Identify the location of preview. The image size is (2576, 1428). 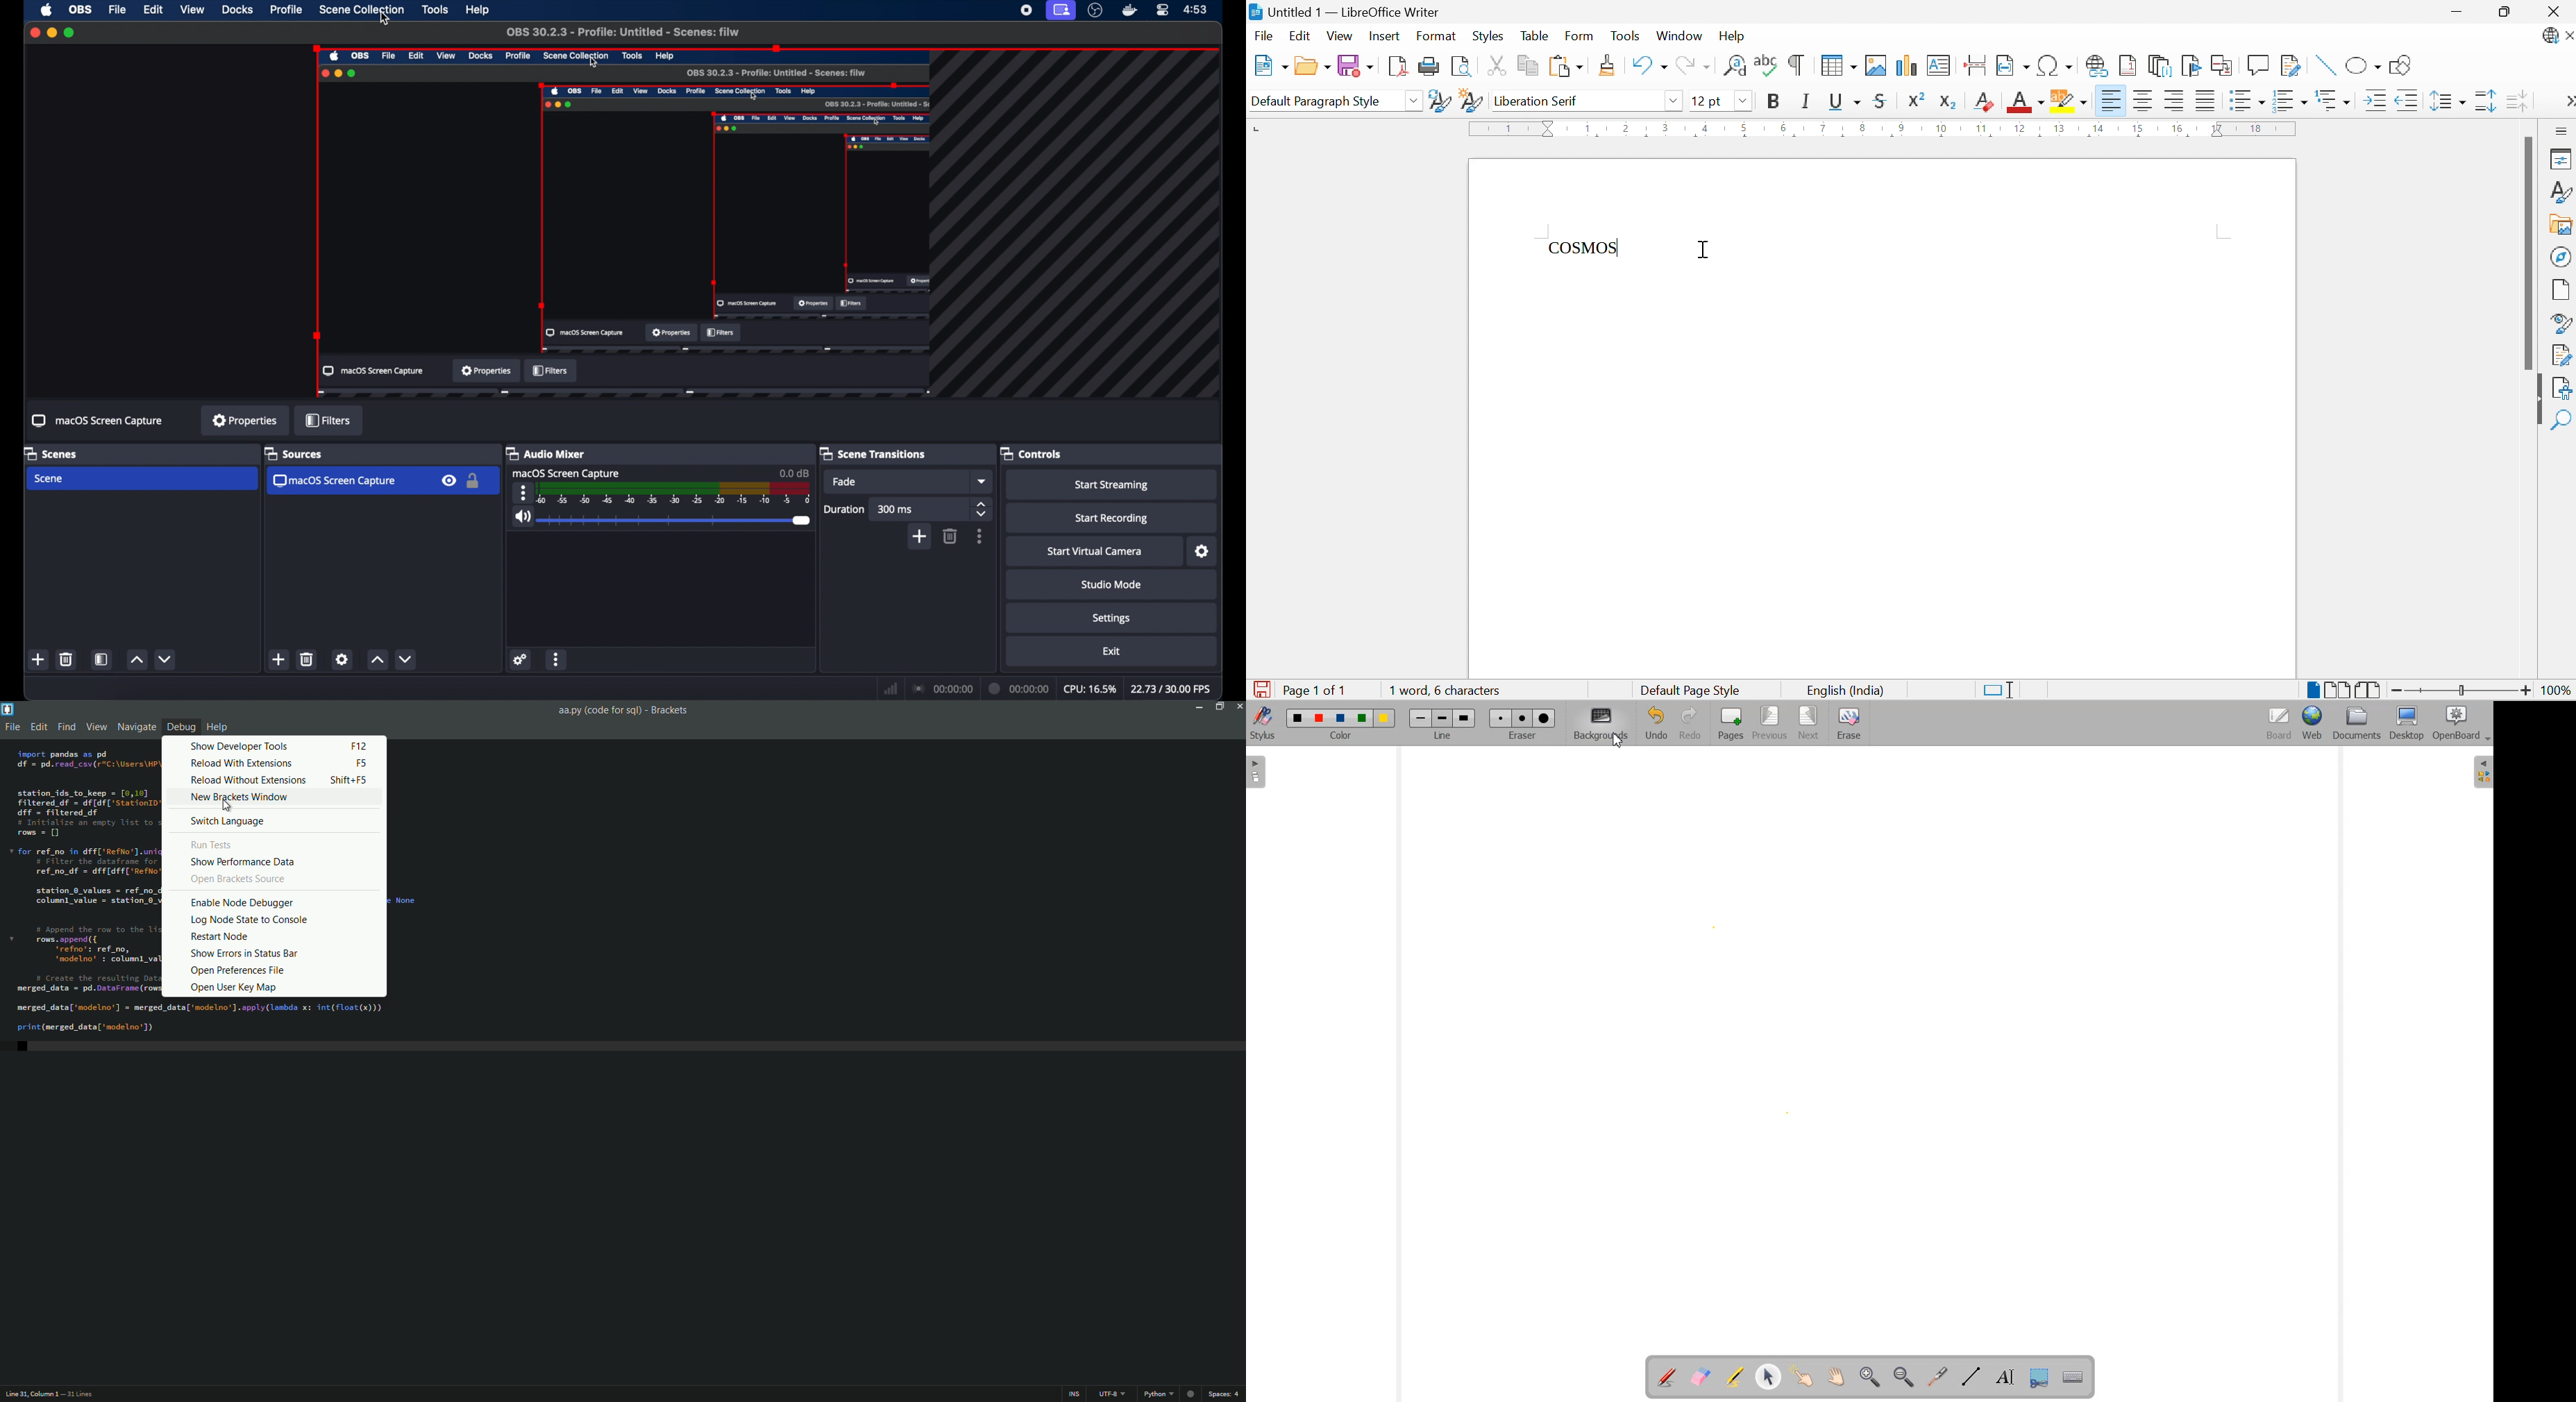
(621, 227).